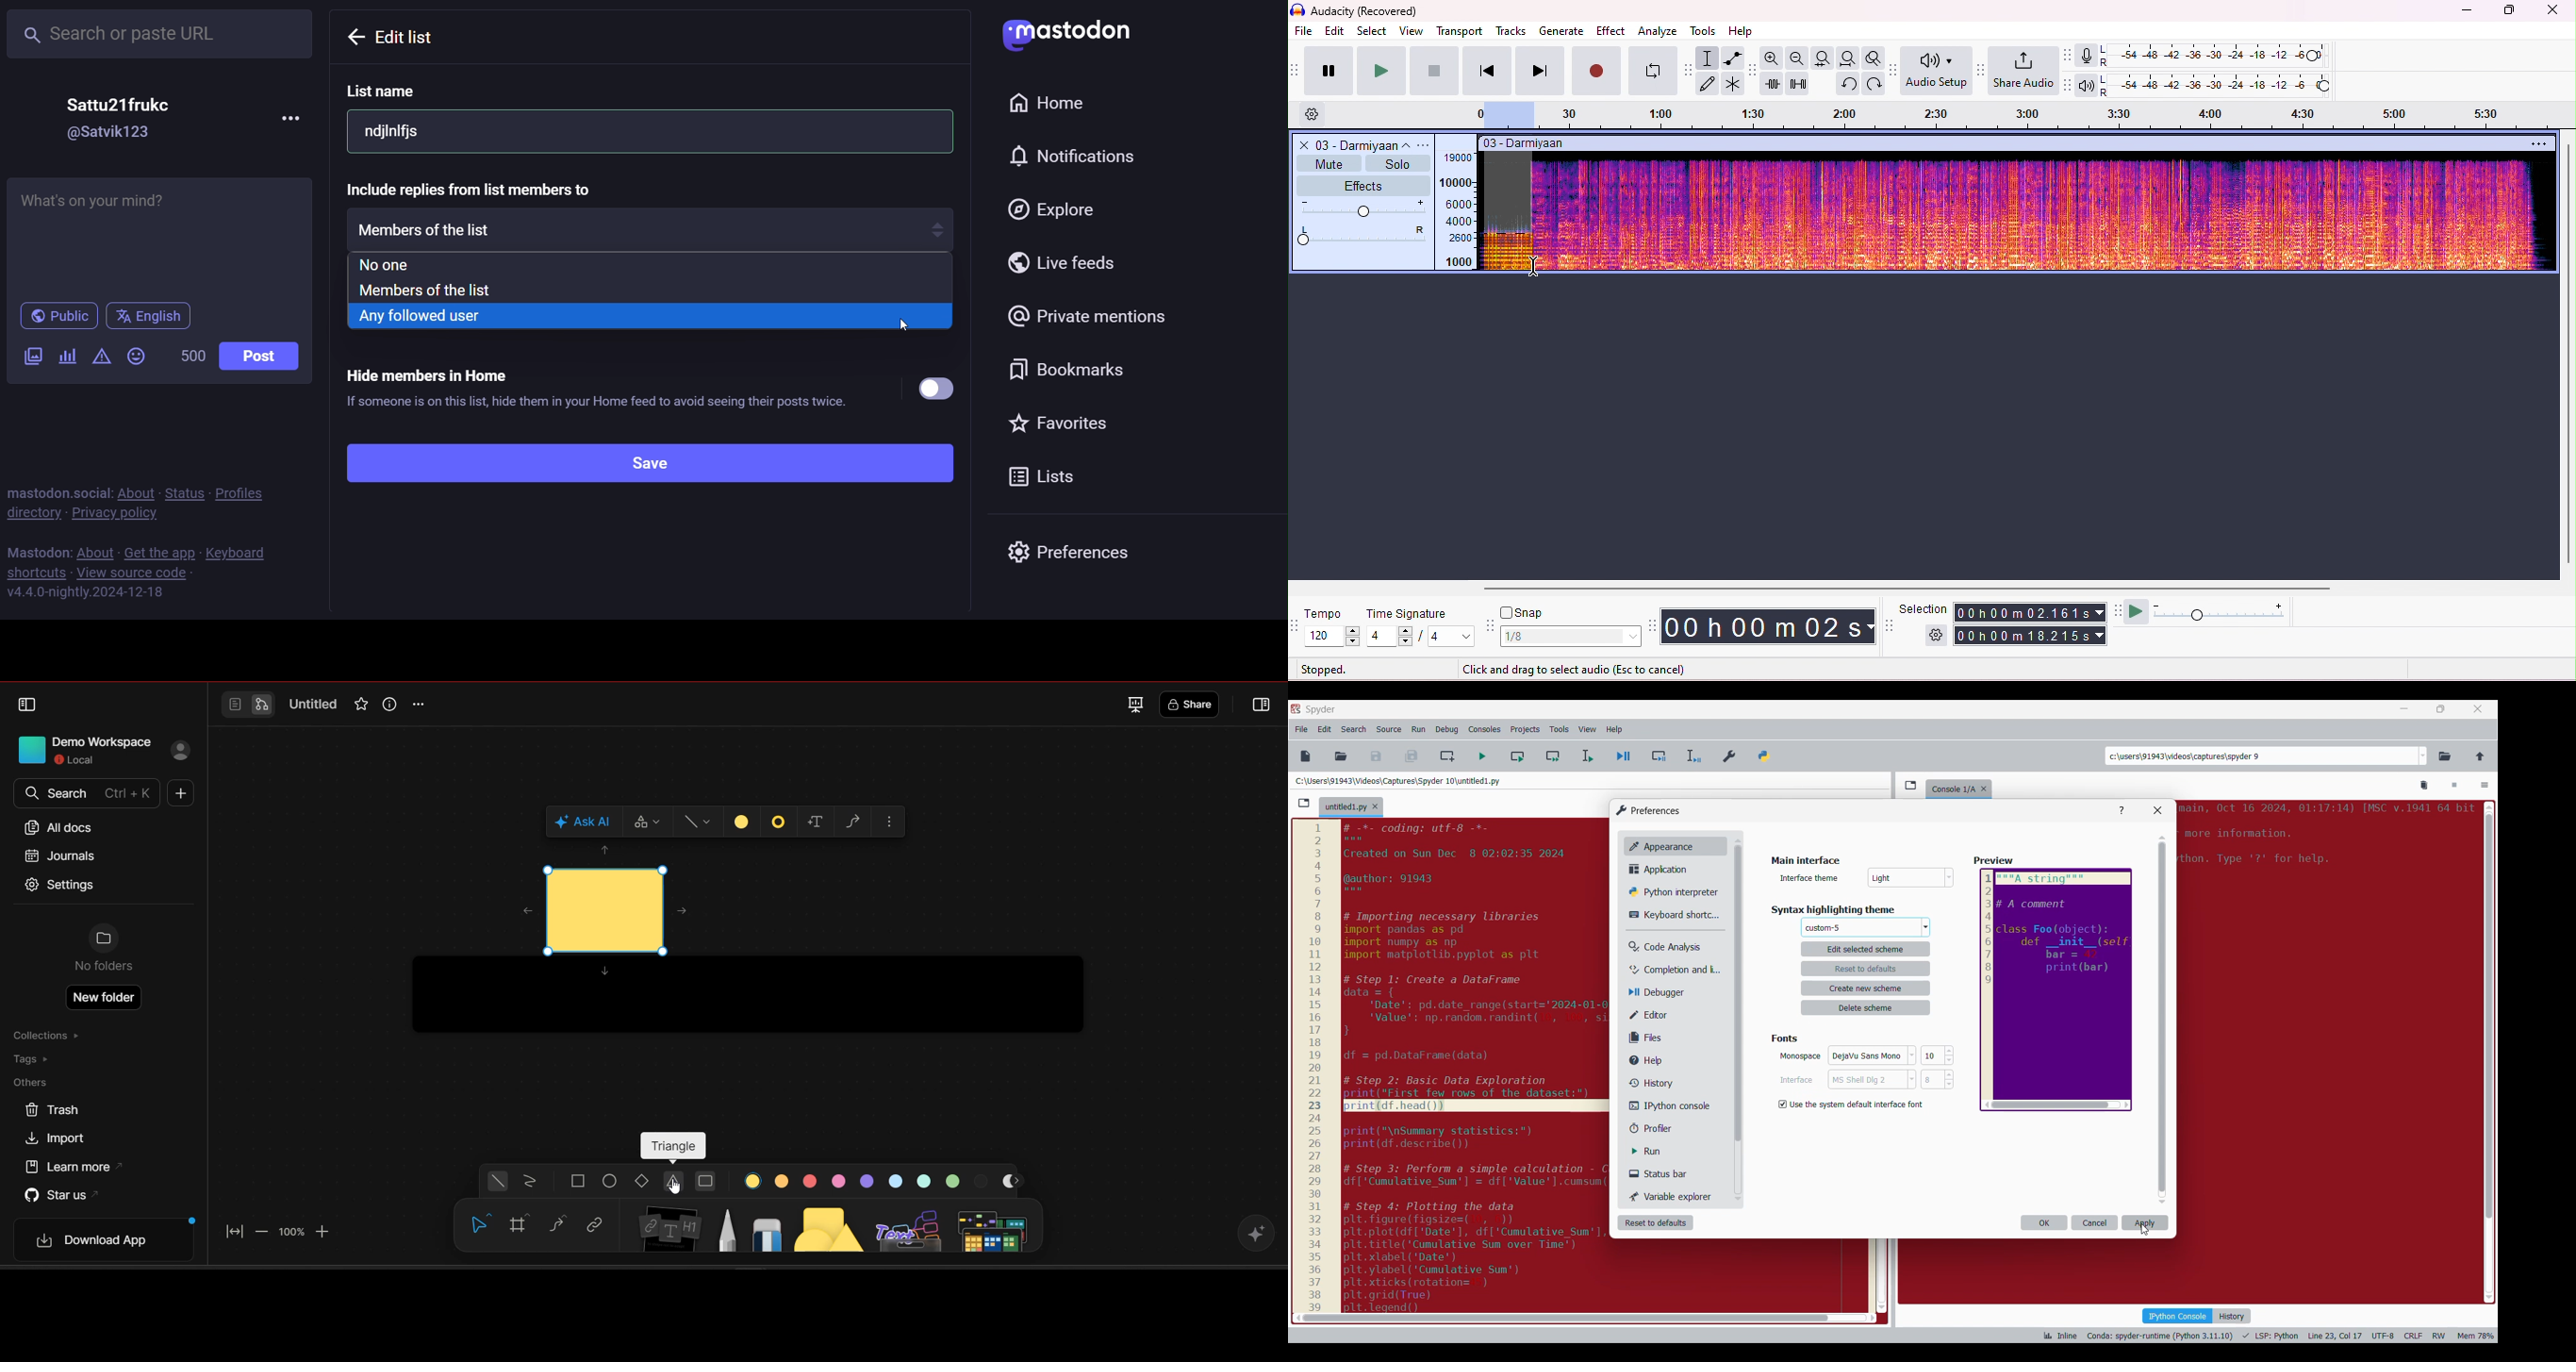 This screenshot has width=2576, height=1372. I want to click on Run selection/current line, so click(1587, 756).